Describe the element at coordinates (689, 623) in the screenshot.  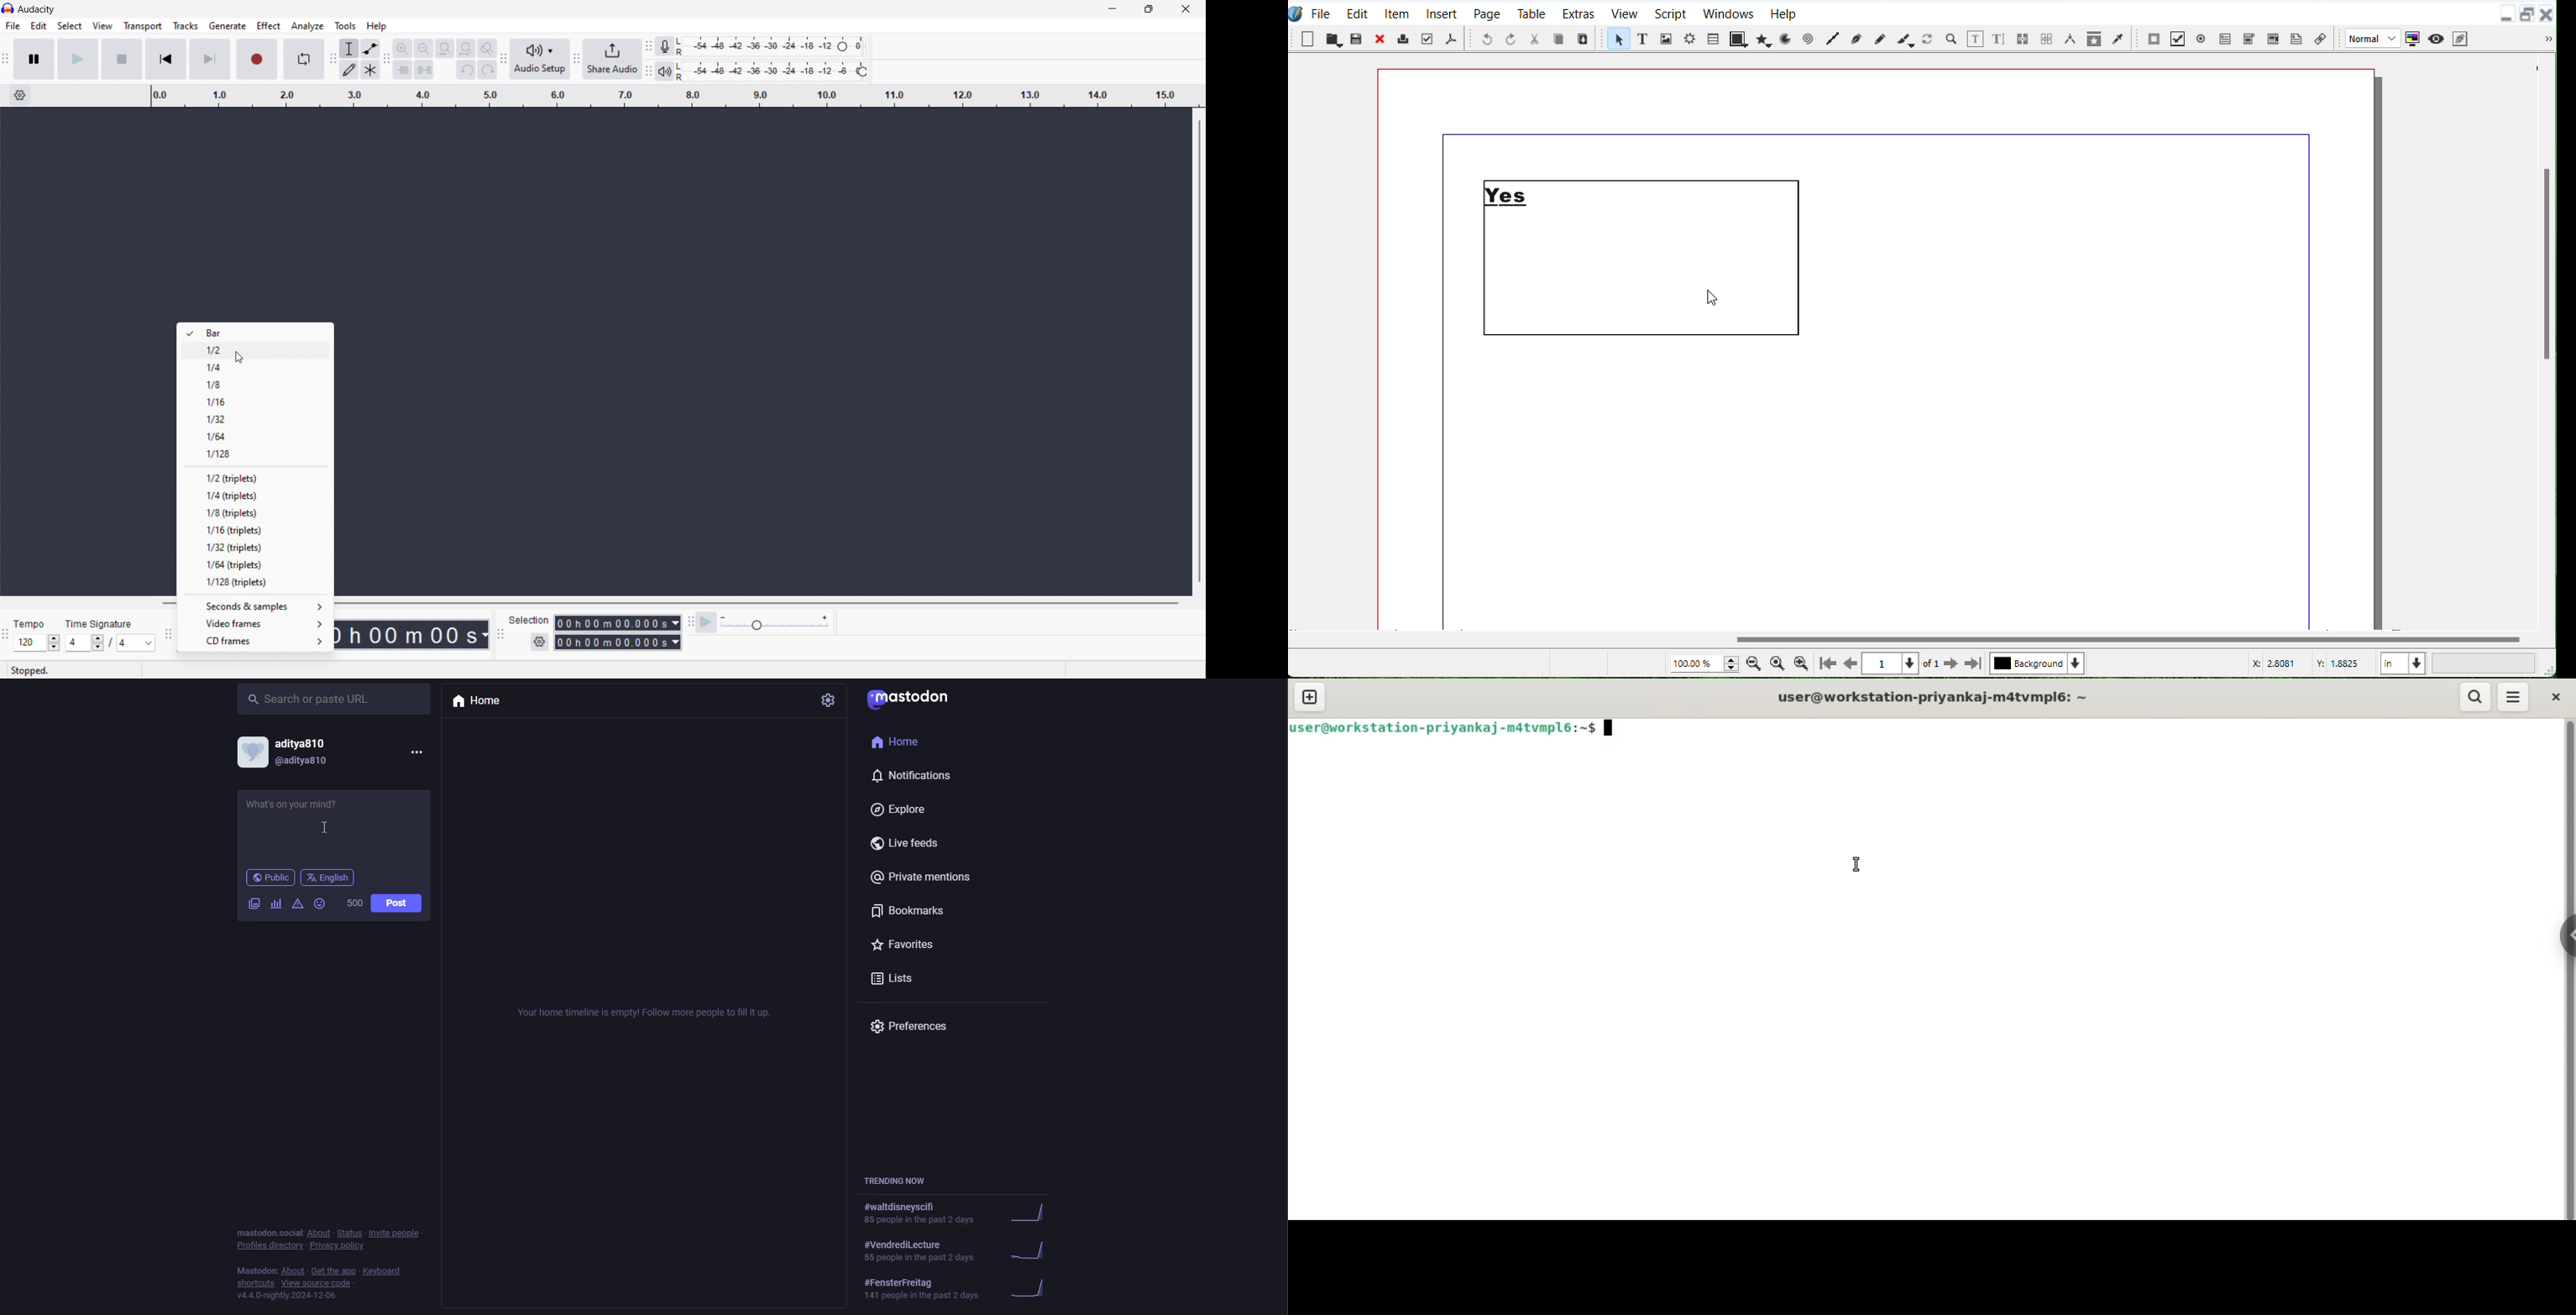
I see `play at speed toolbar` at that location.